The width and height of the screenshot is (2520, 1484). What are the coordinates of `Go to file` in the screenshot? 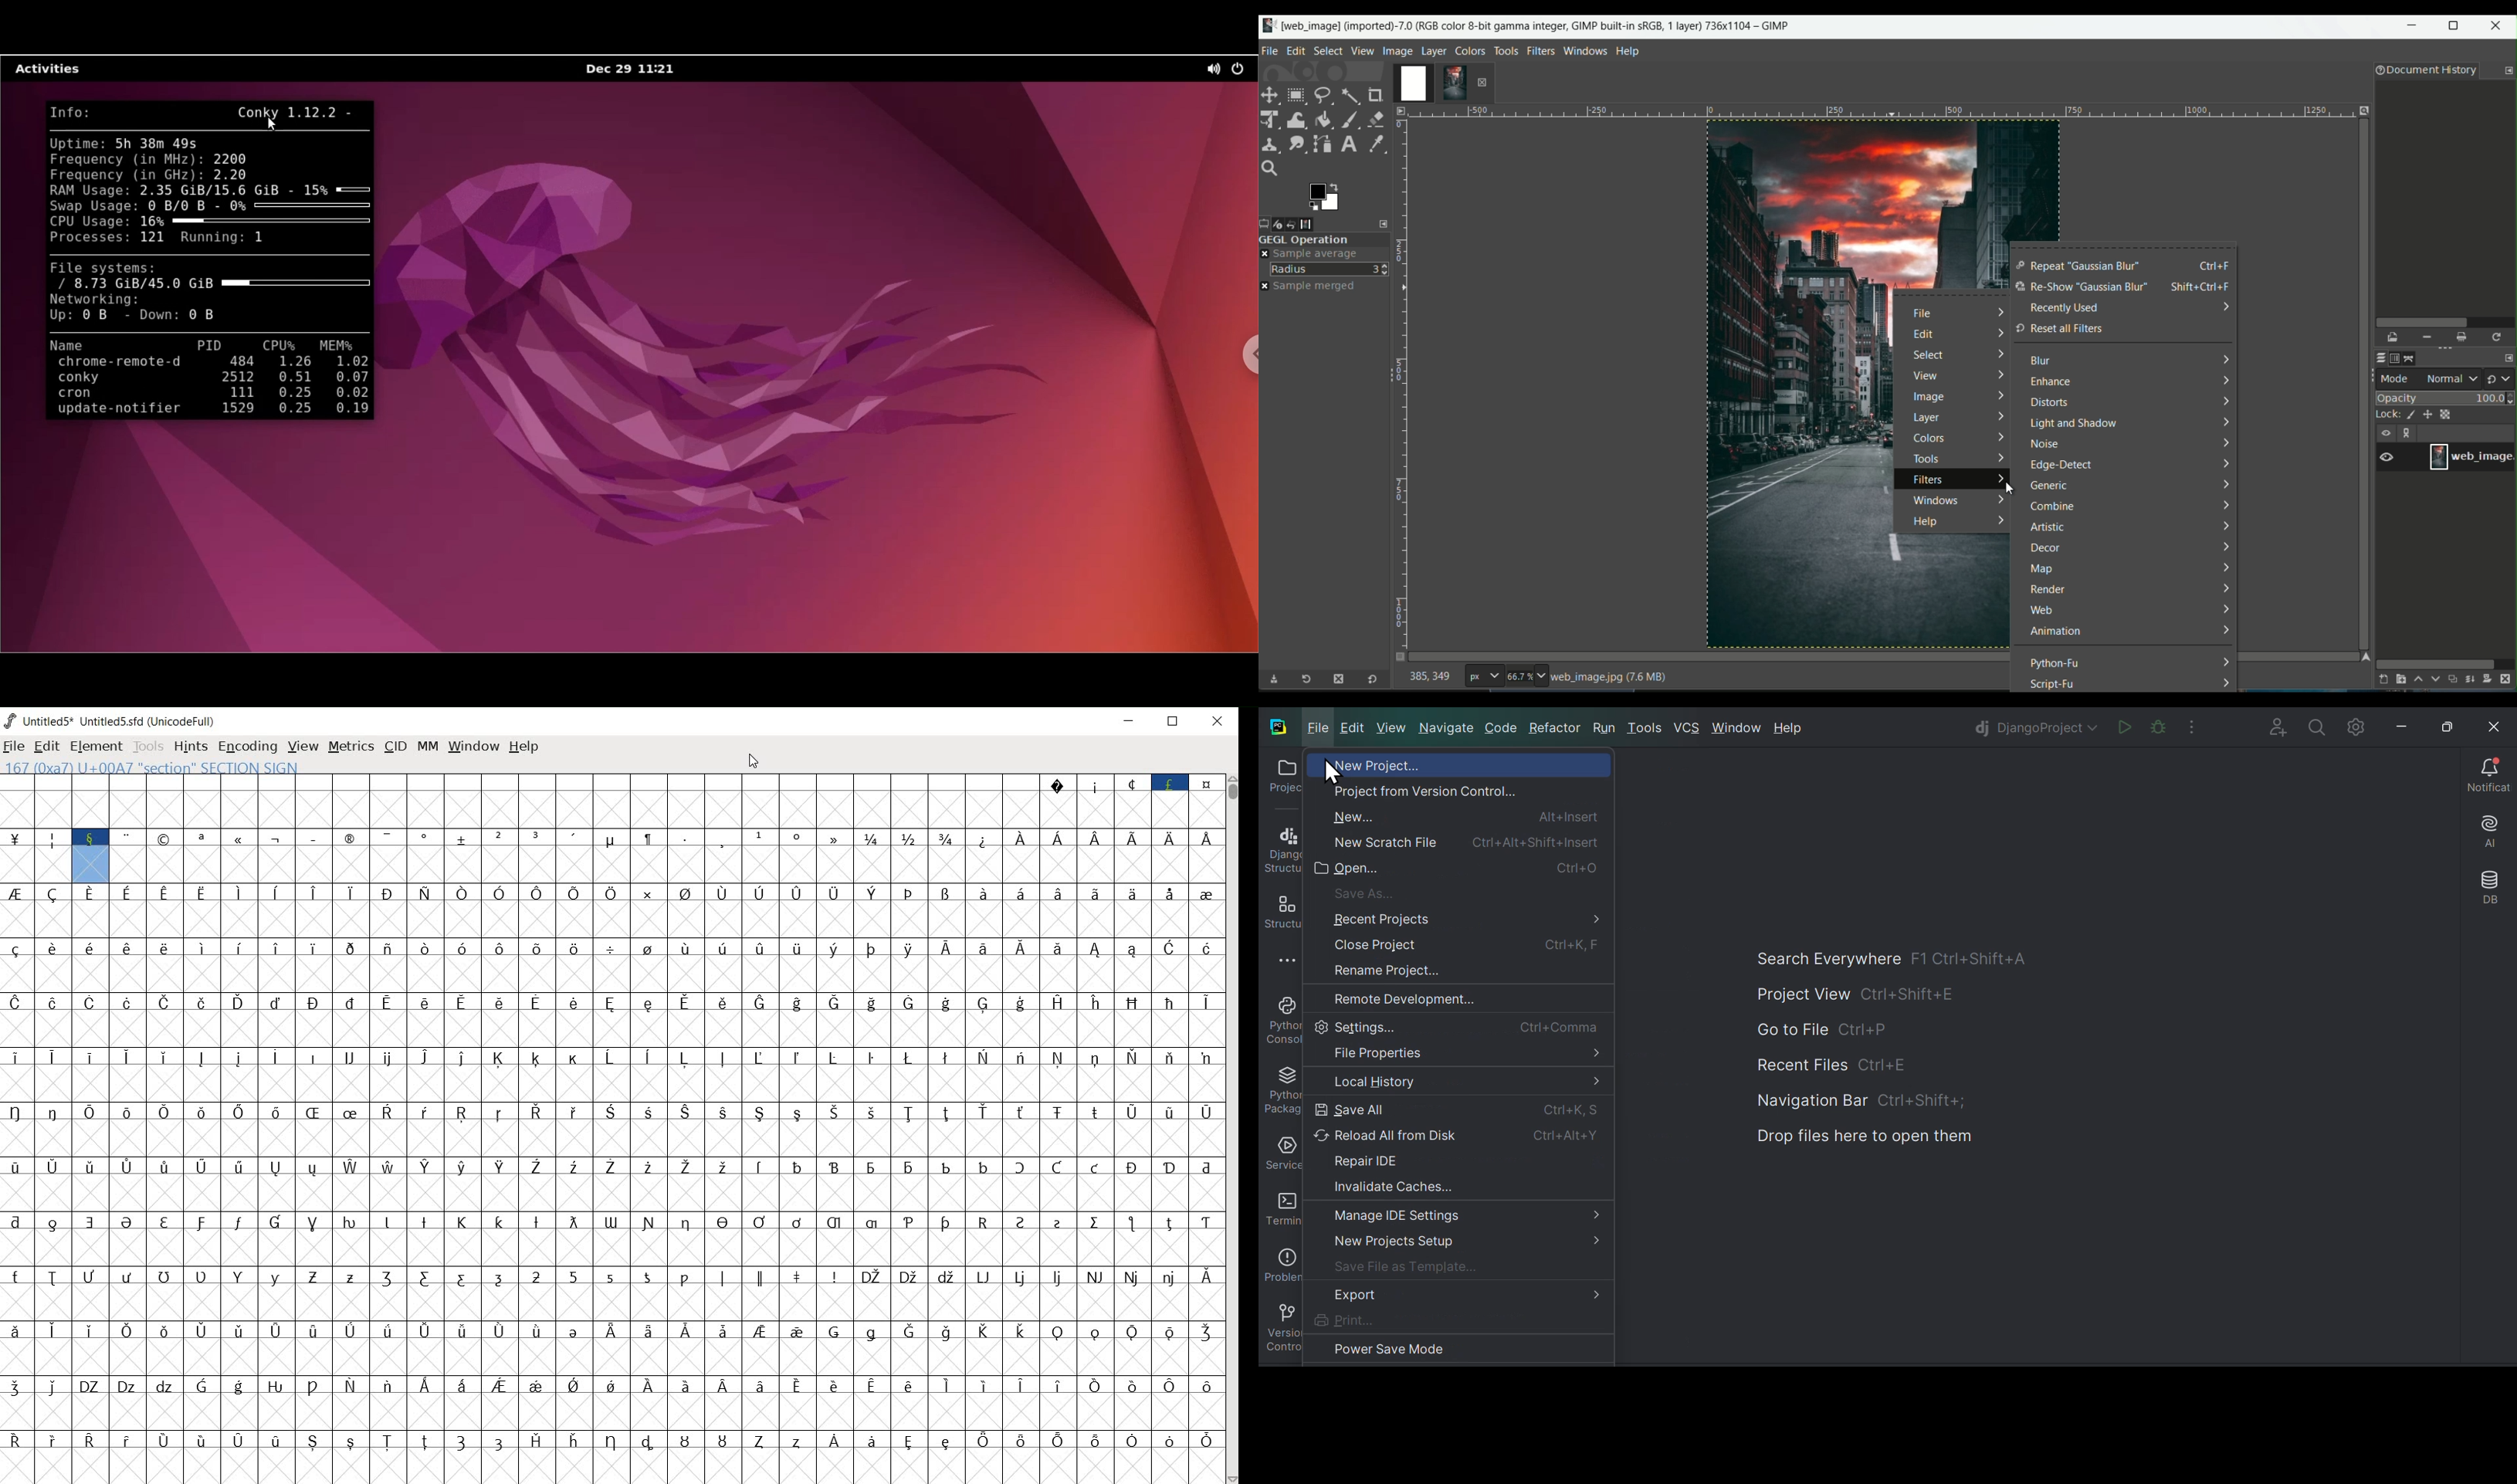 It's located at (1834, 1030).